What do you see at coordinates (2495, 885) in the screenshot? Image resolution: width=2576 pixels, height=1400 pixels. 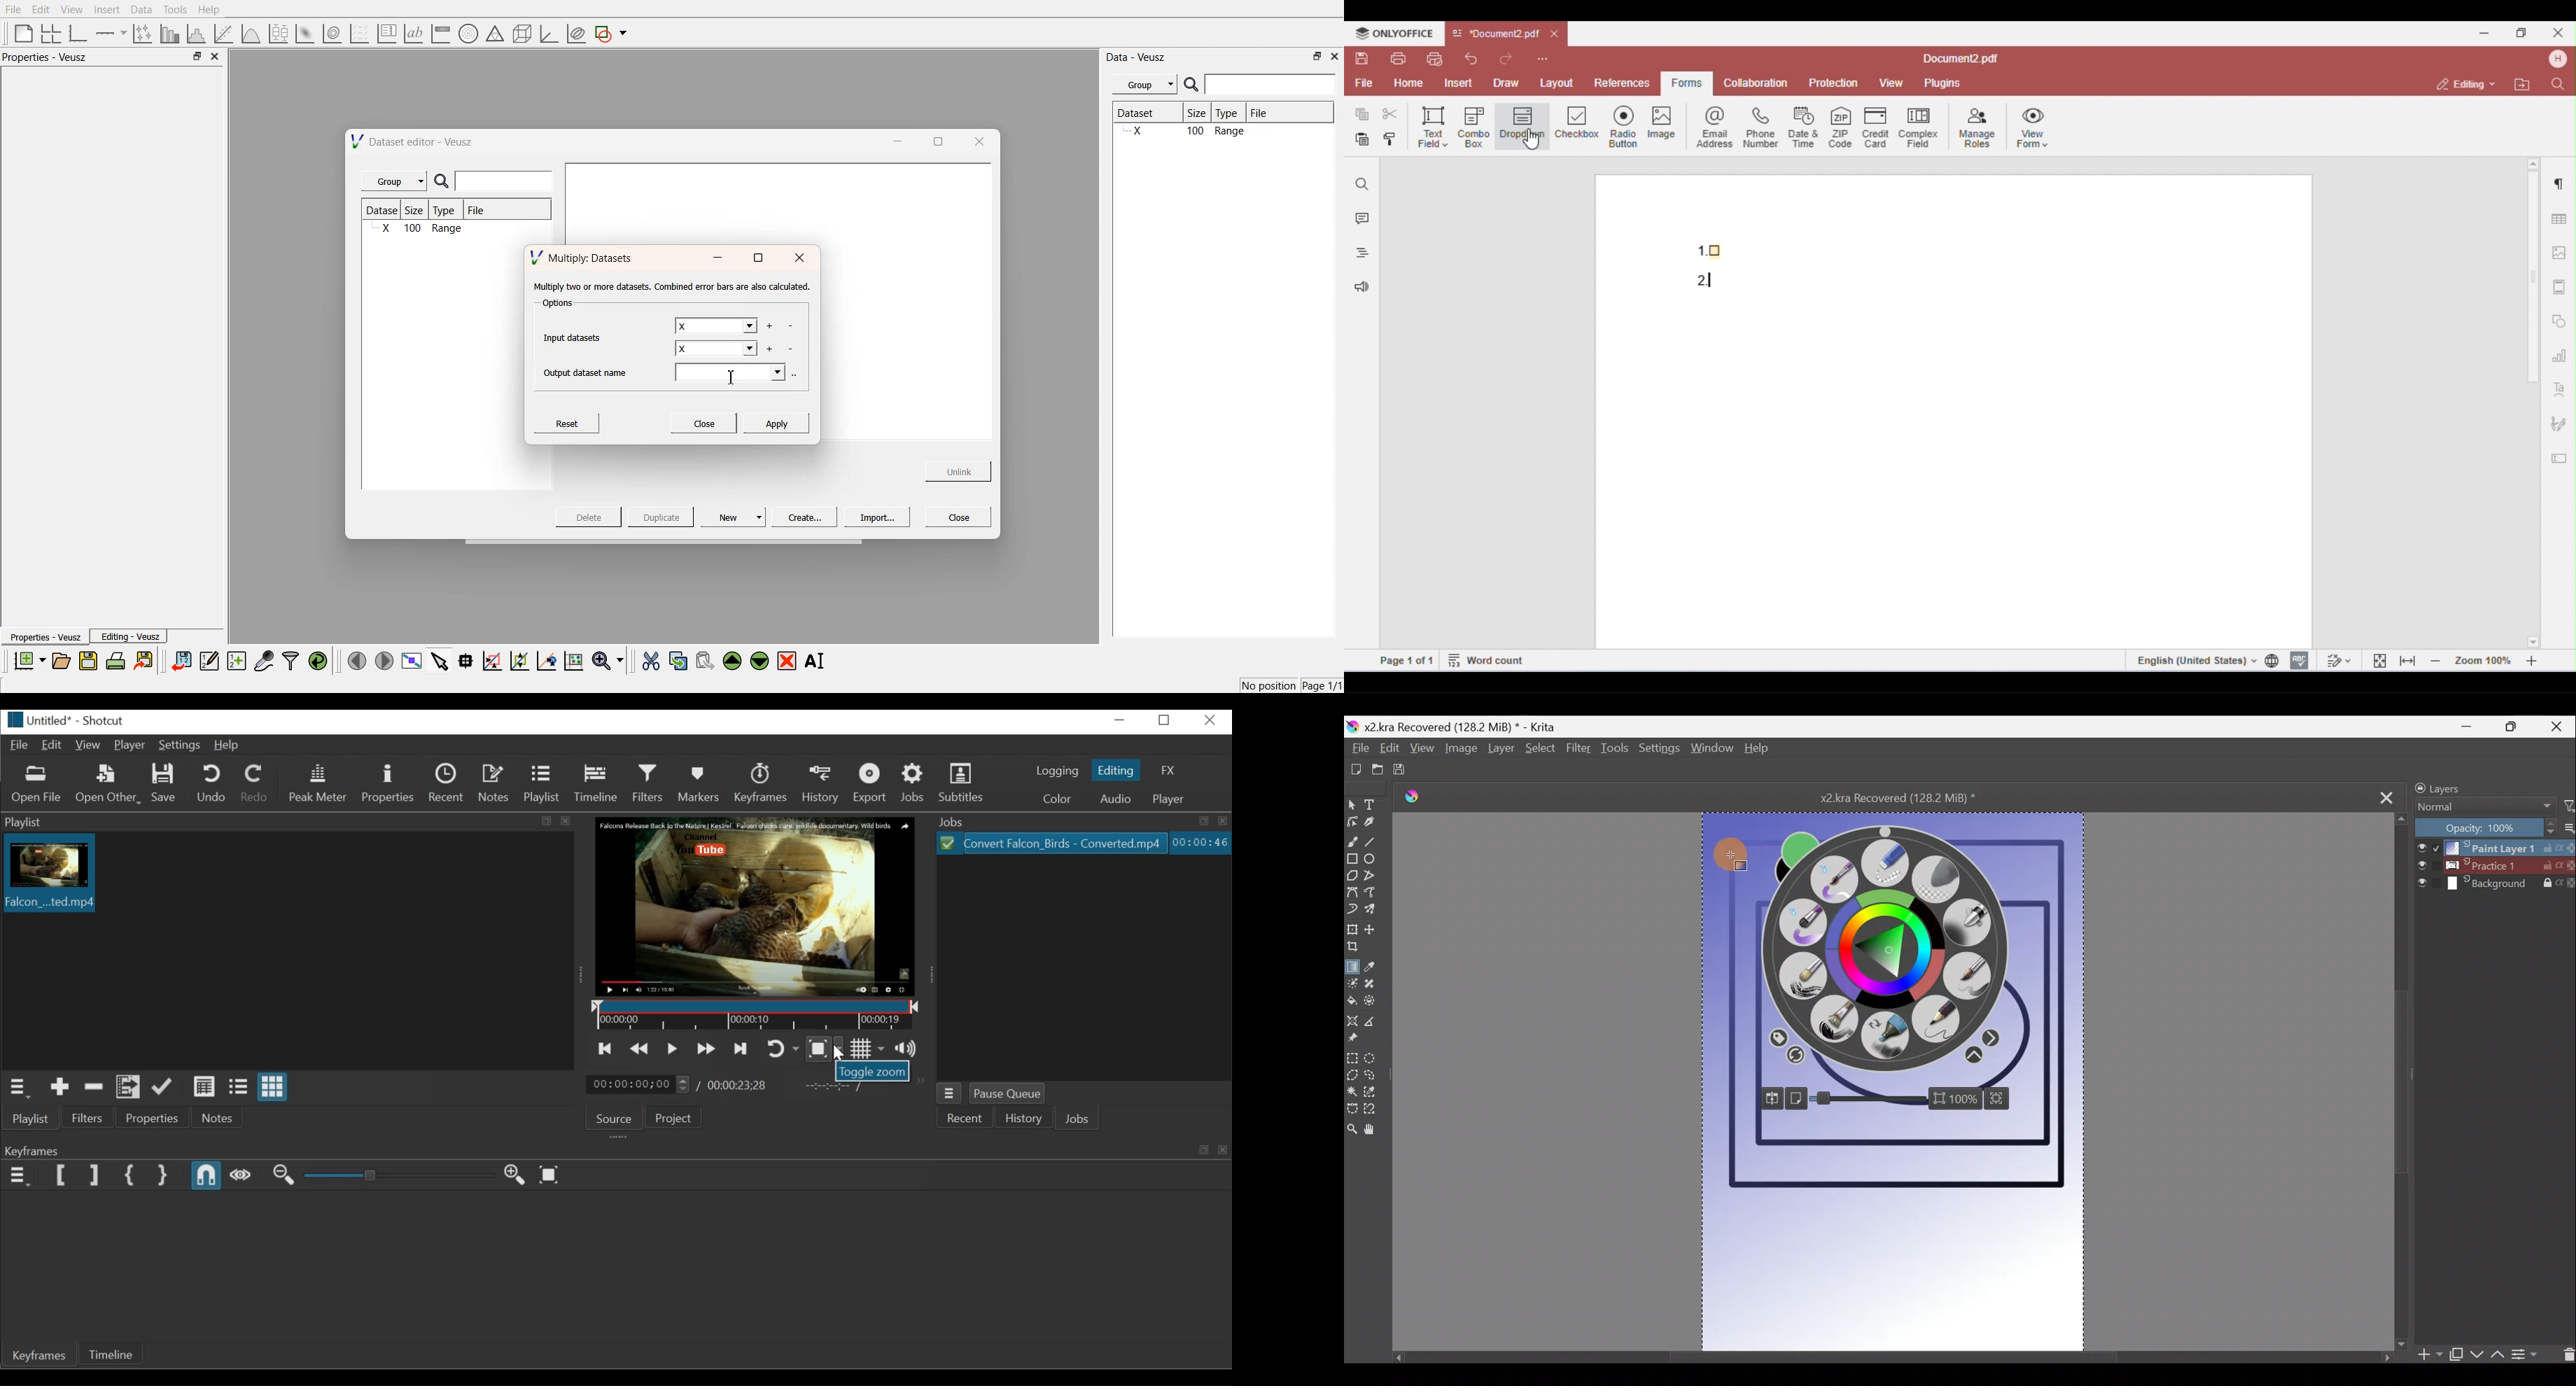 I see `Layer 3` at bounding box center [2495, 885].